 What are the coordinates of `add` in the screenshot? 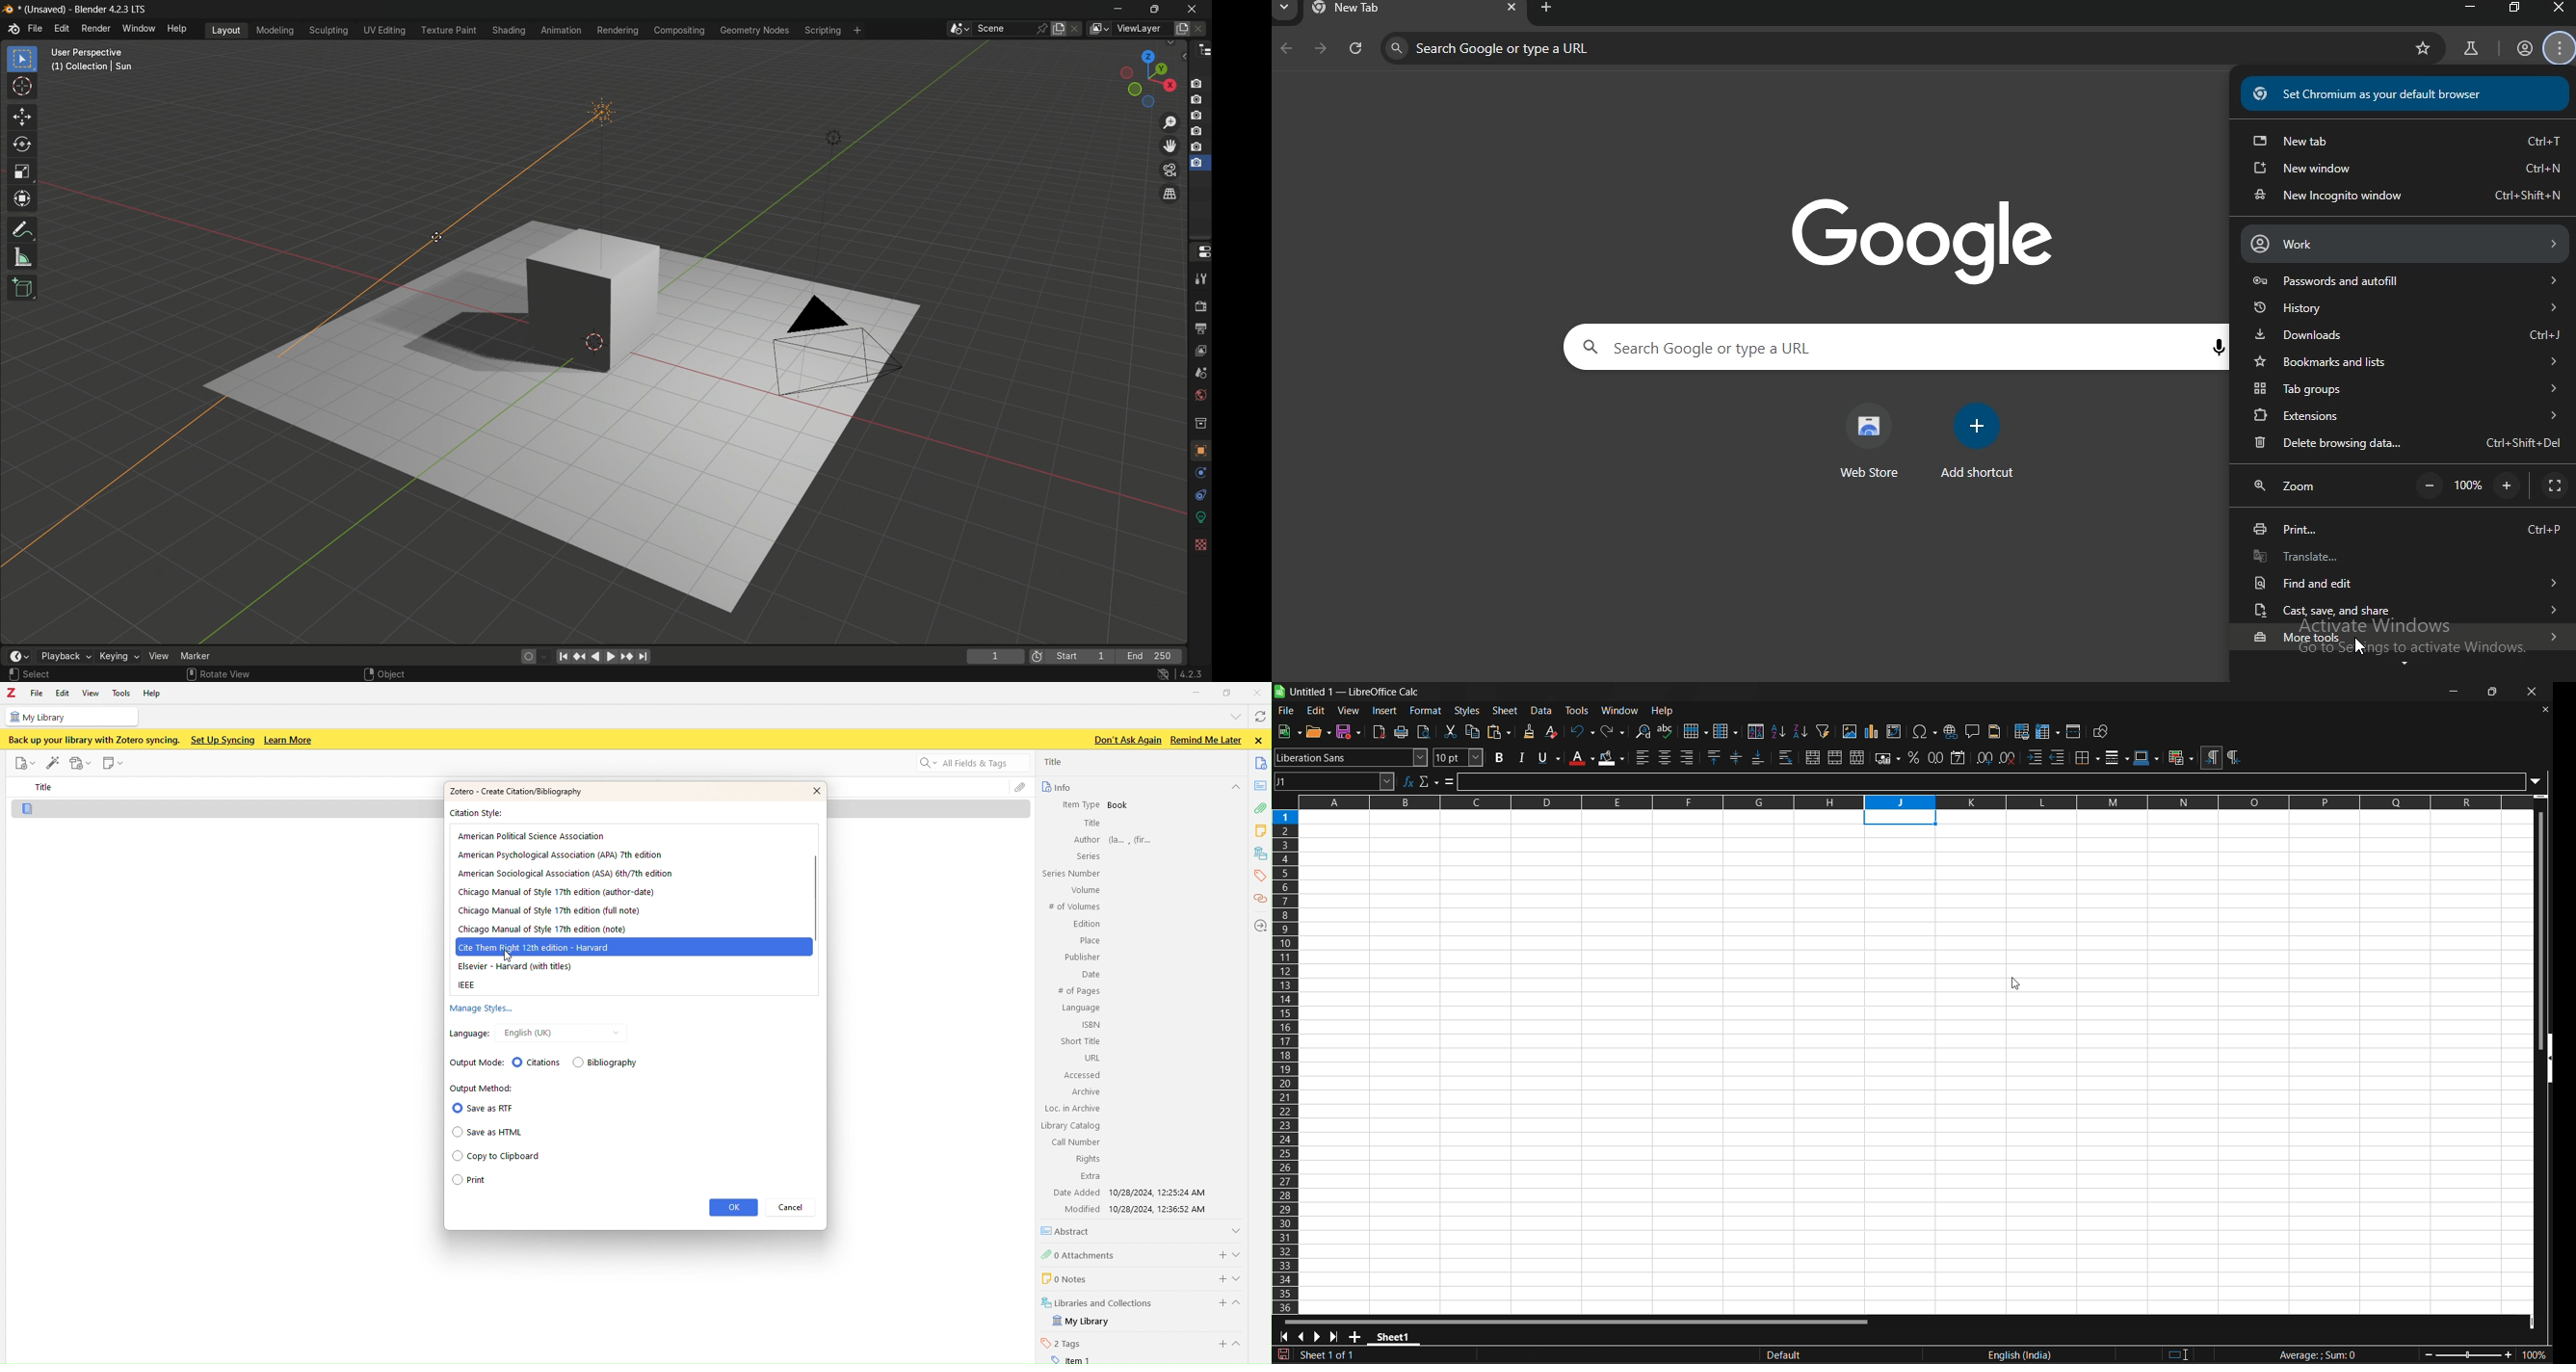 It's located at (1215, 1277).